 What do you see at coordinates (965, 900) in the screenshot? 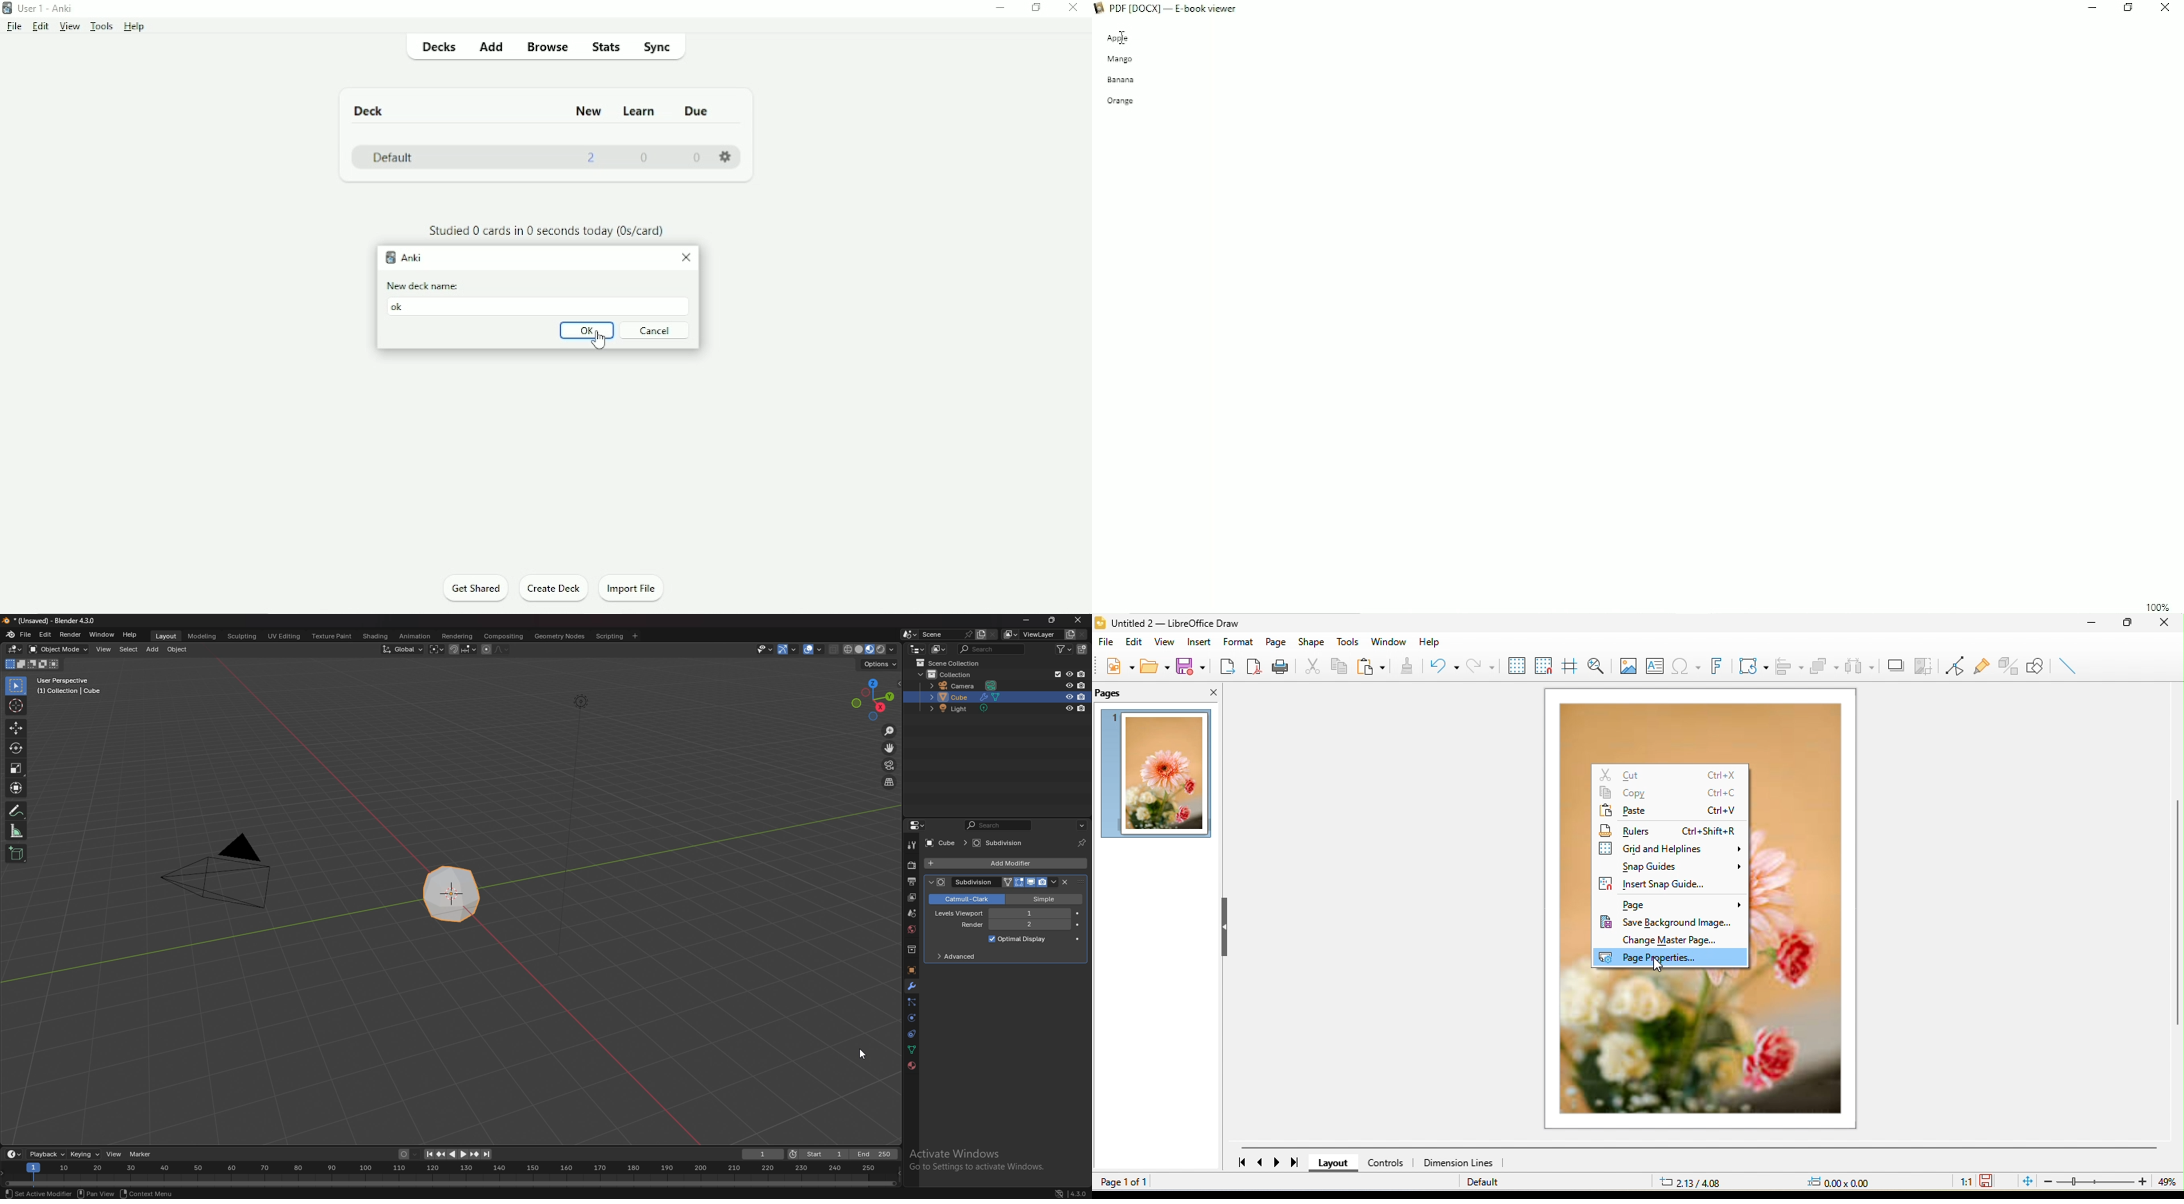
I see `catmull clark` at bounding box center [965, 900].